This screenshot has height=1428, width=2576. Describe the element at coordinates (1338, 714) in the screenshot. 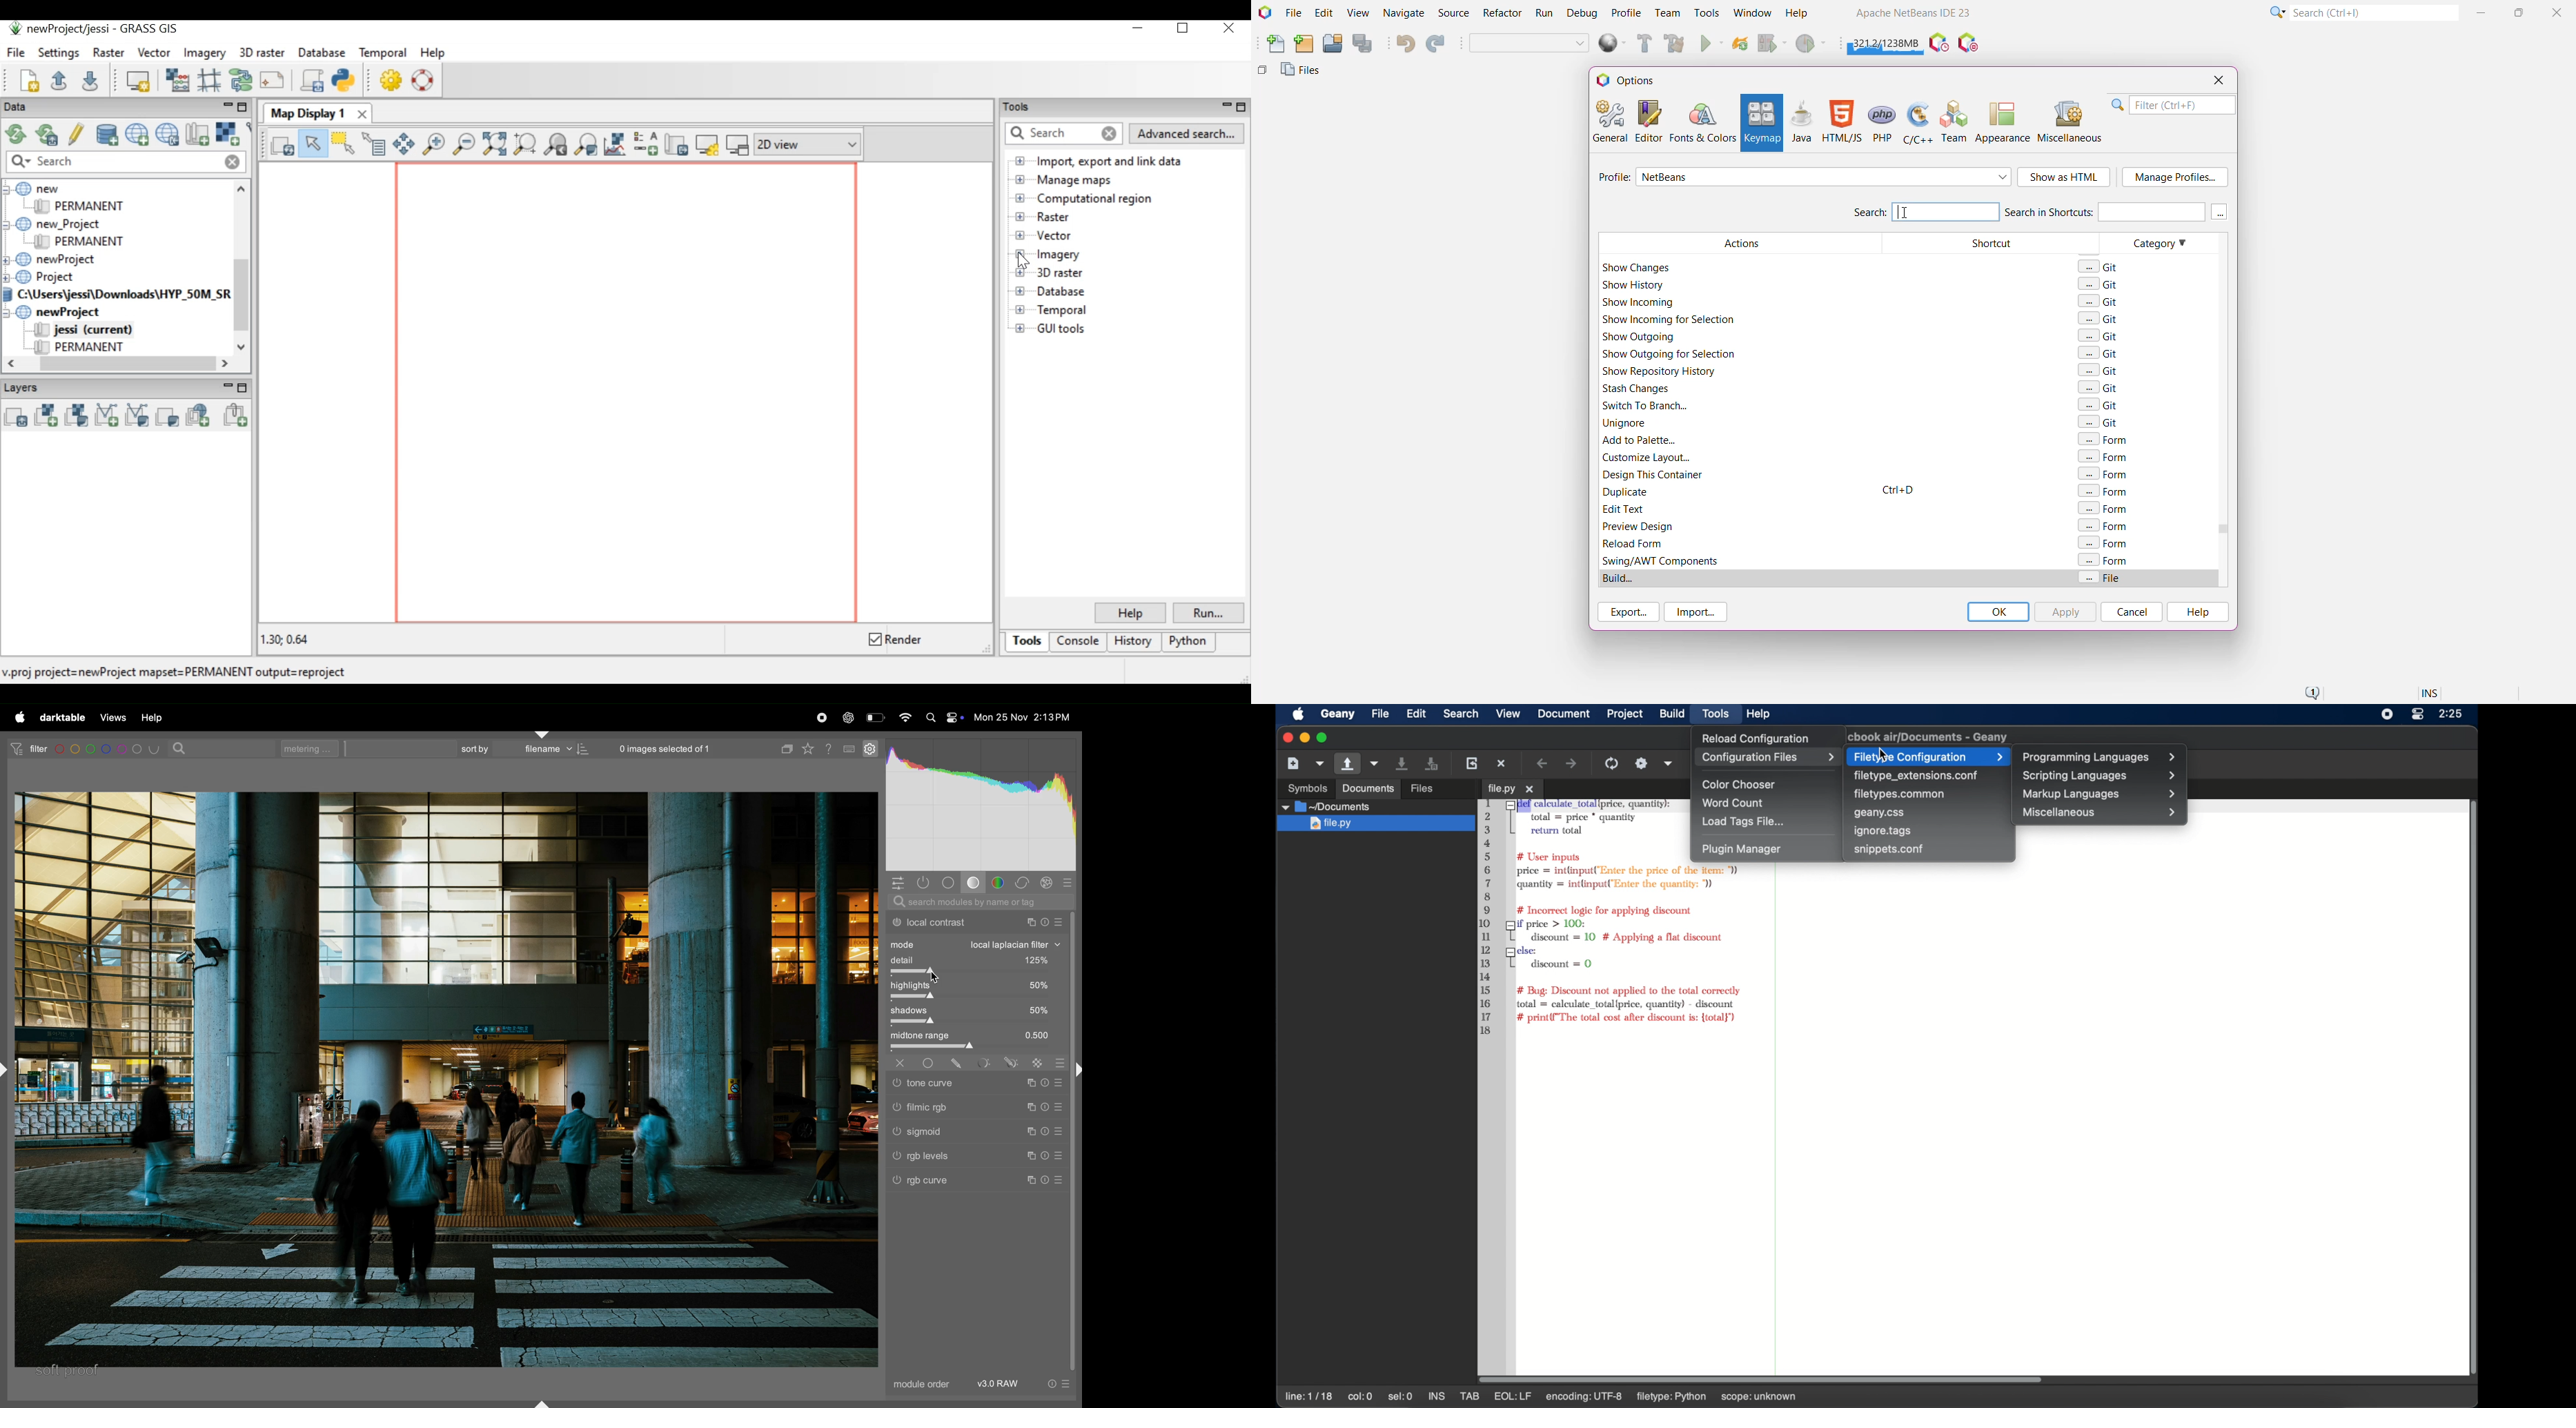

I see `geany` at that location.